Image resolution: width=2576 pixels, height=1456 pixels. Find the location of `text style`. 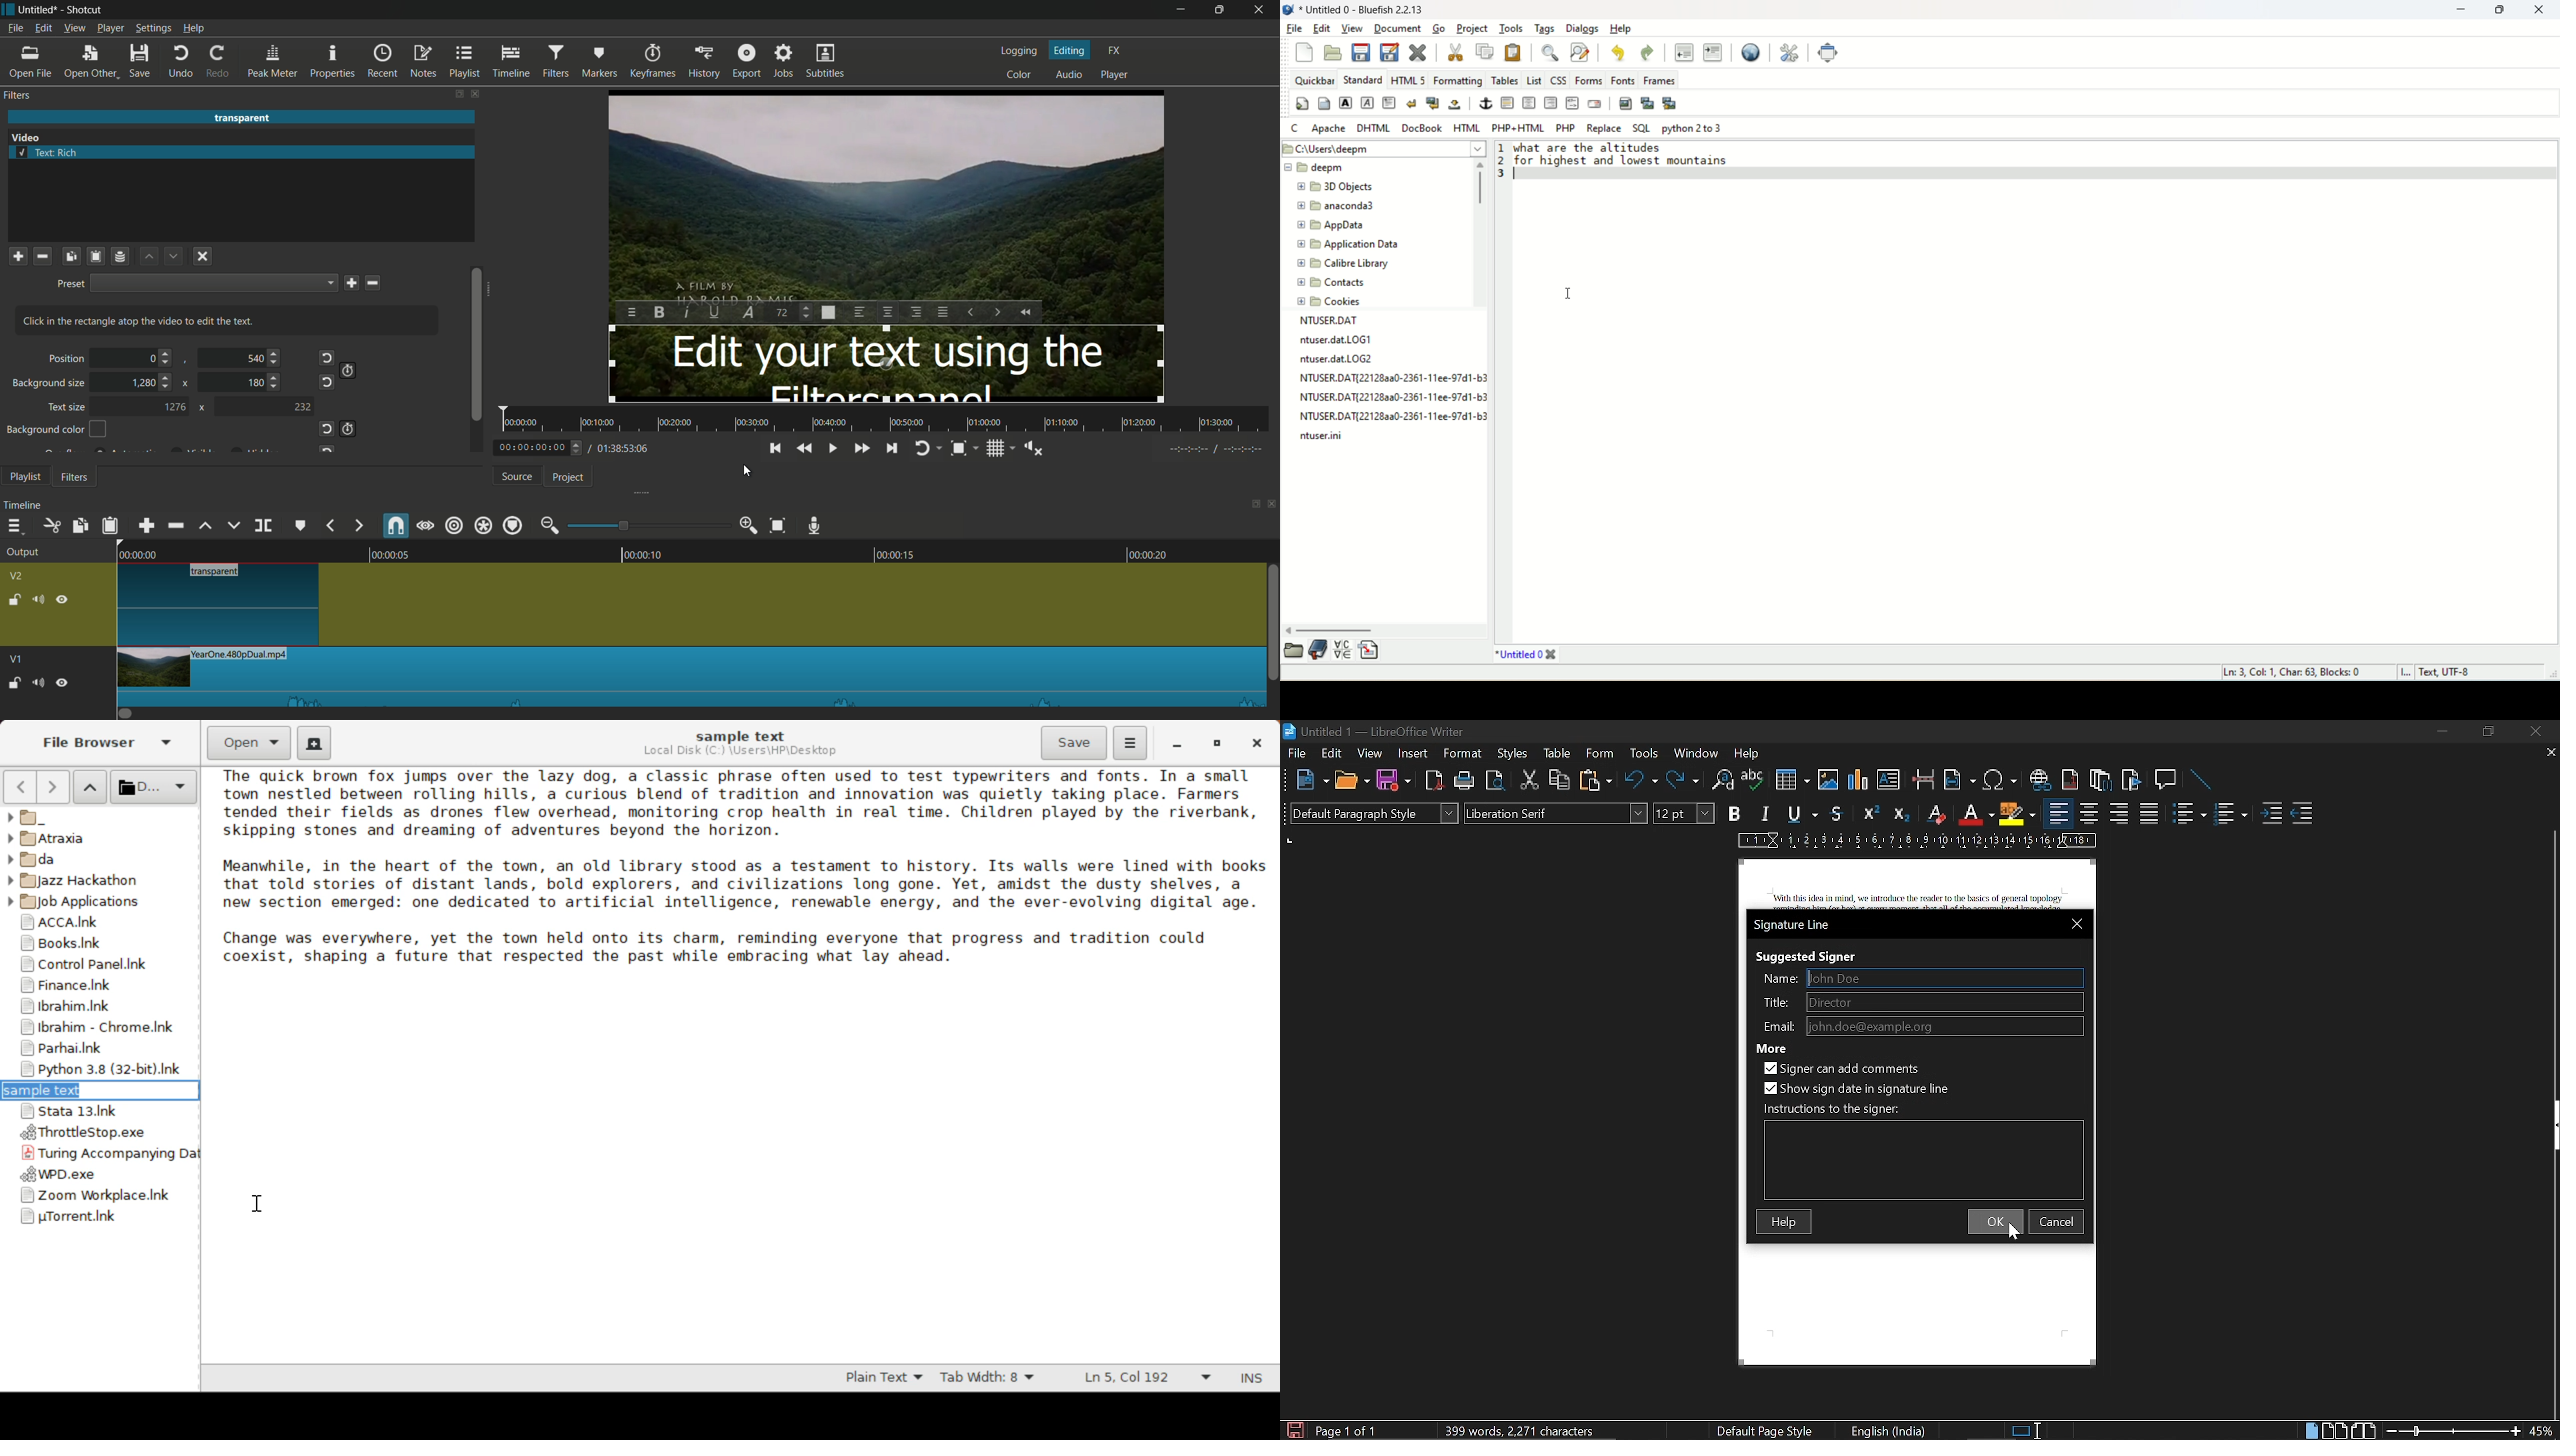

text style is located at coordinates (1558, 813).